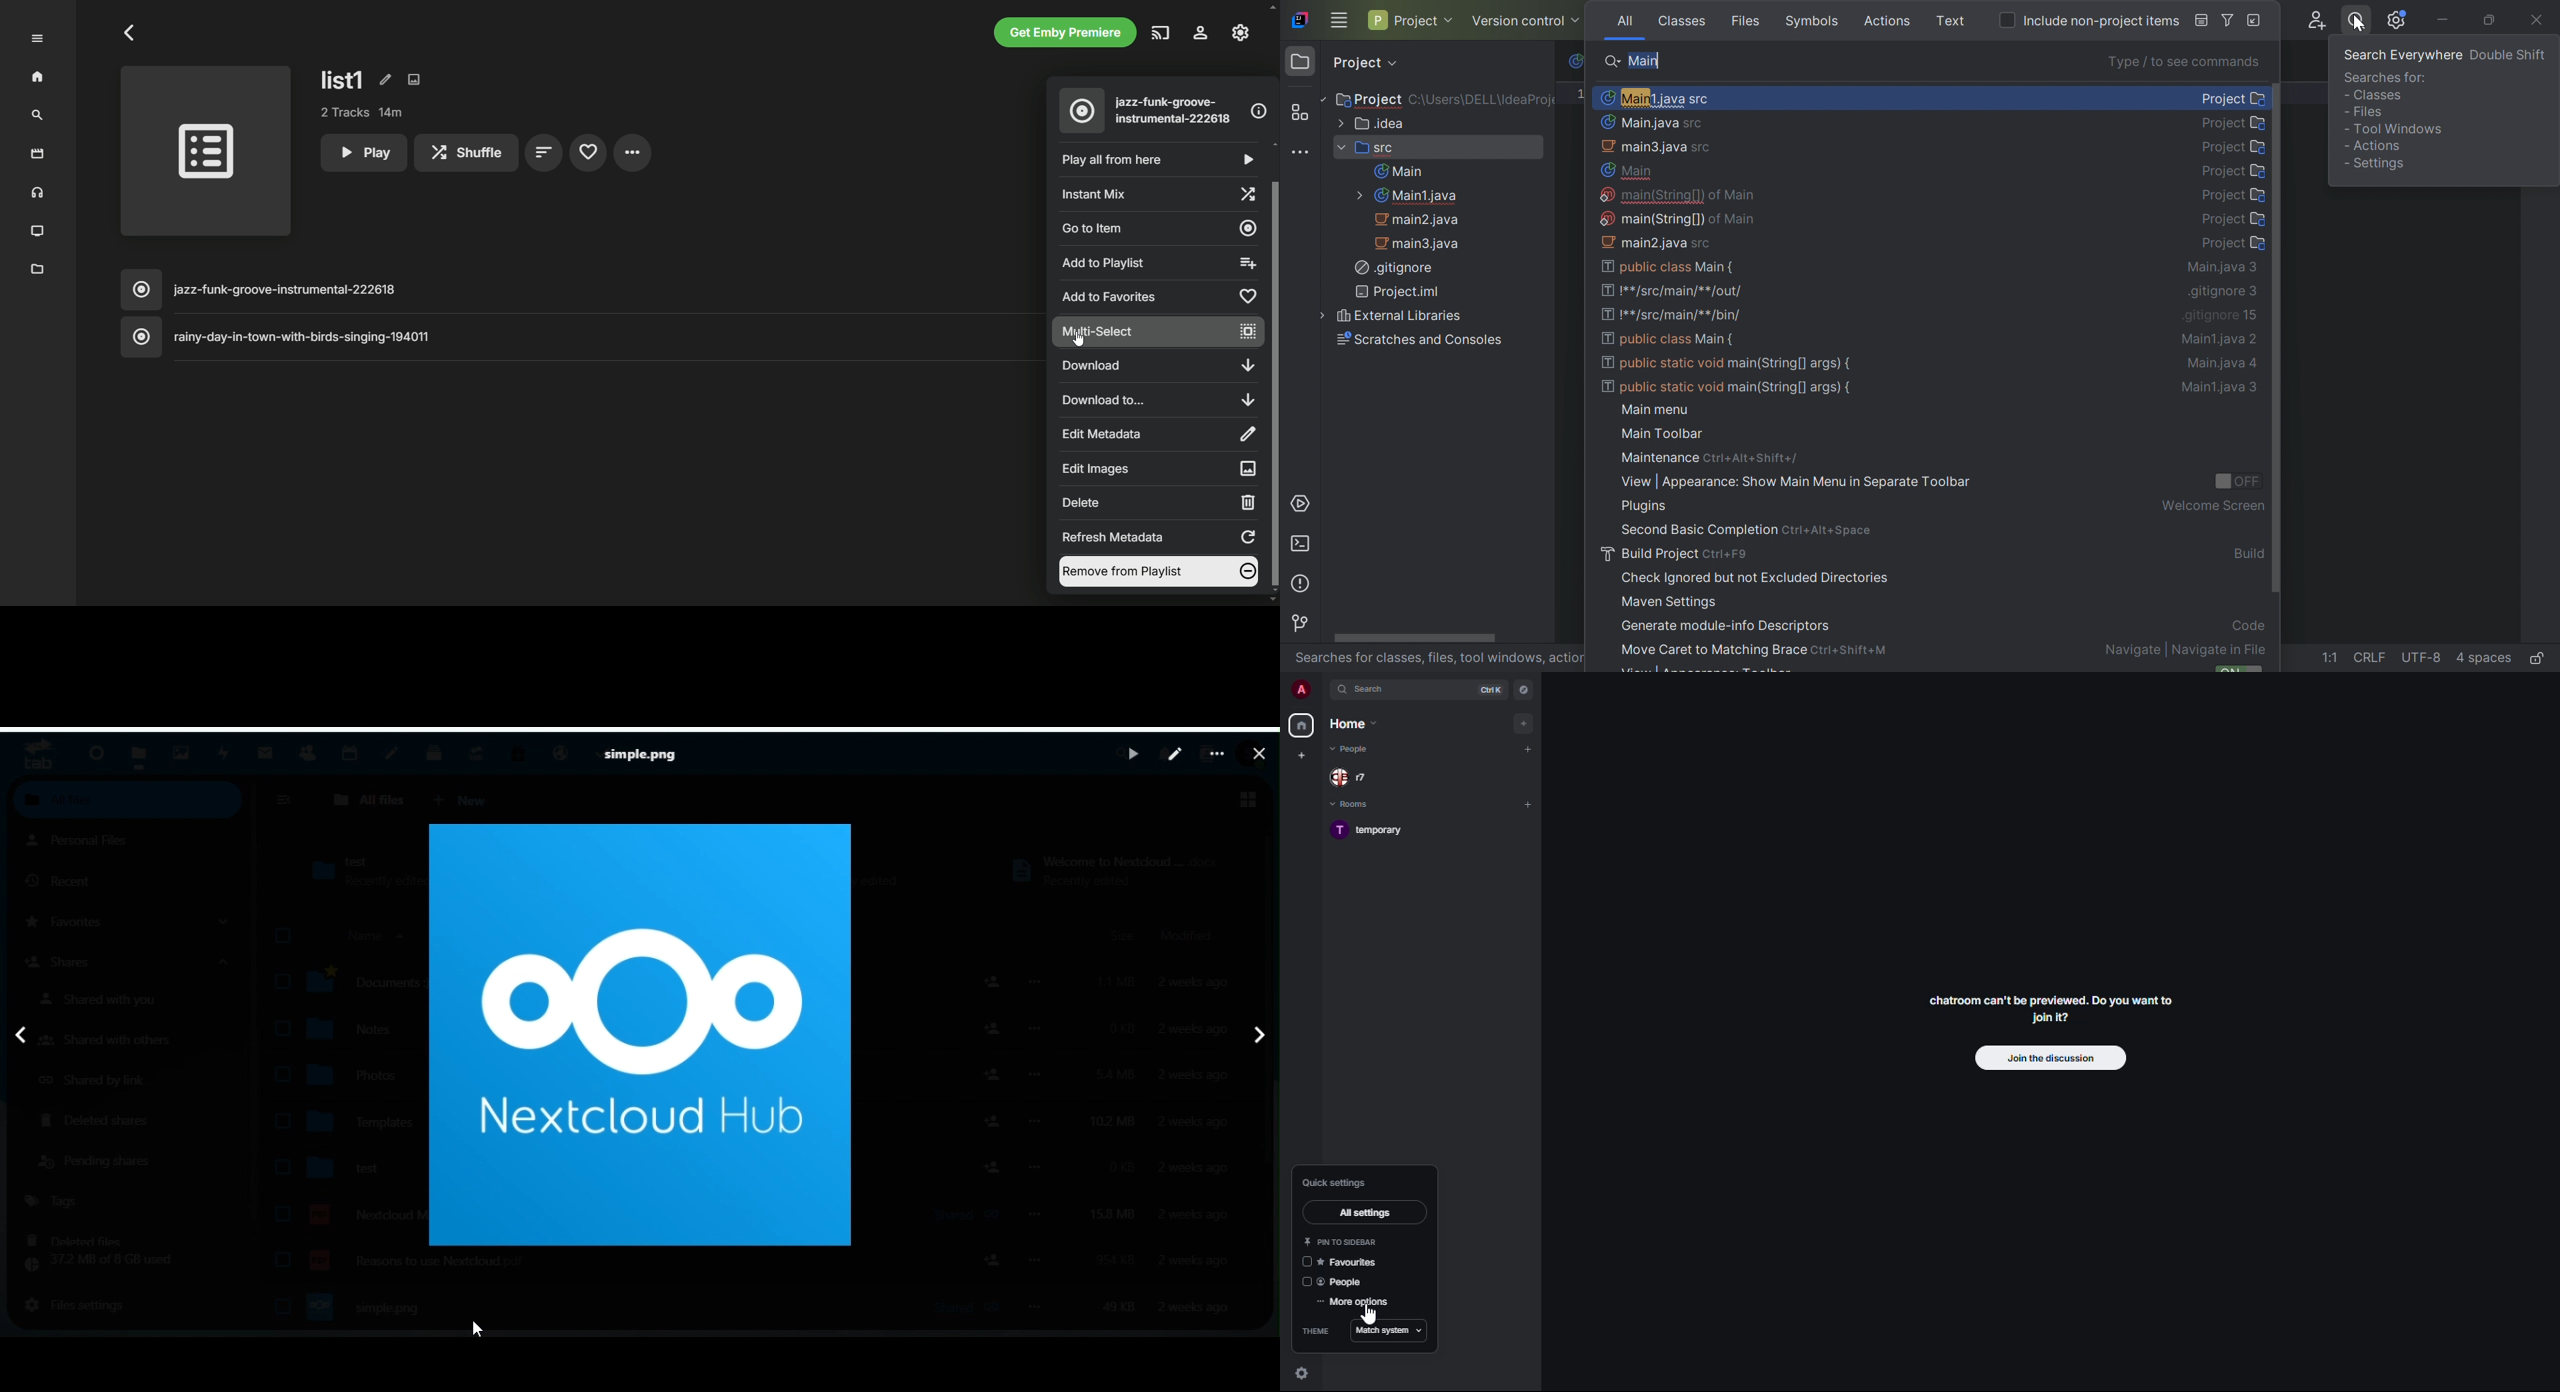  What do you see at coordinates (1364, 1213) in the screenshot?
I see `all settings` at bounding box center [1364, 1213].